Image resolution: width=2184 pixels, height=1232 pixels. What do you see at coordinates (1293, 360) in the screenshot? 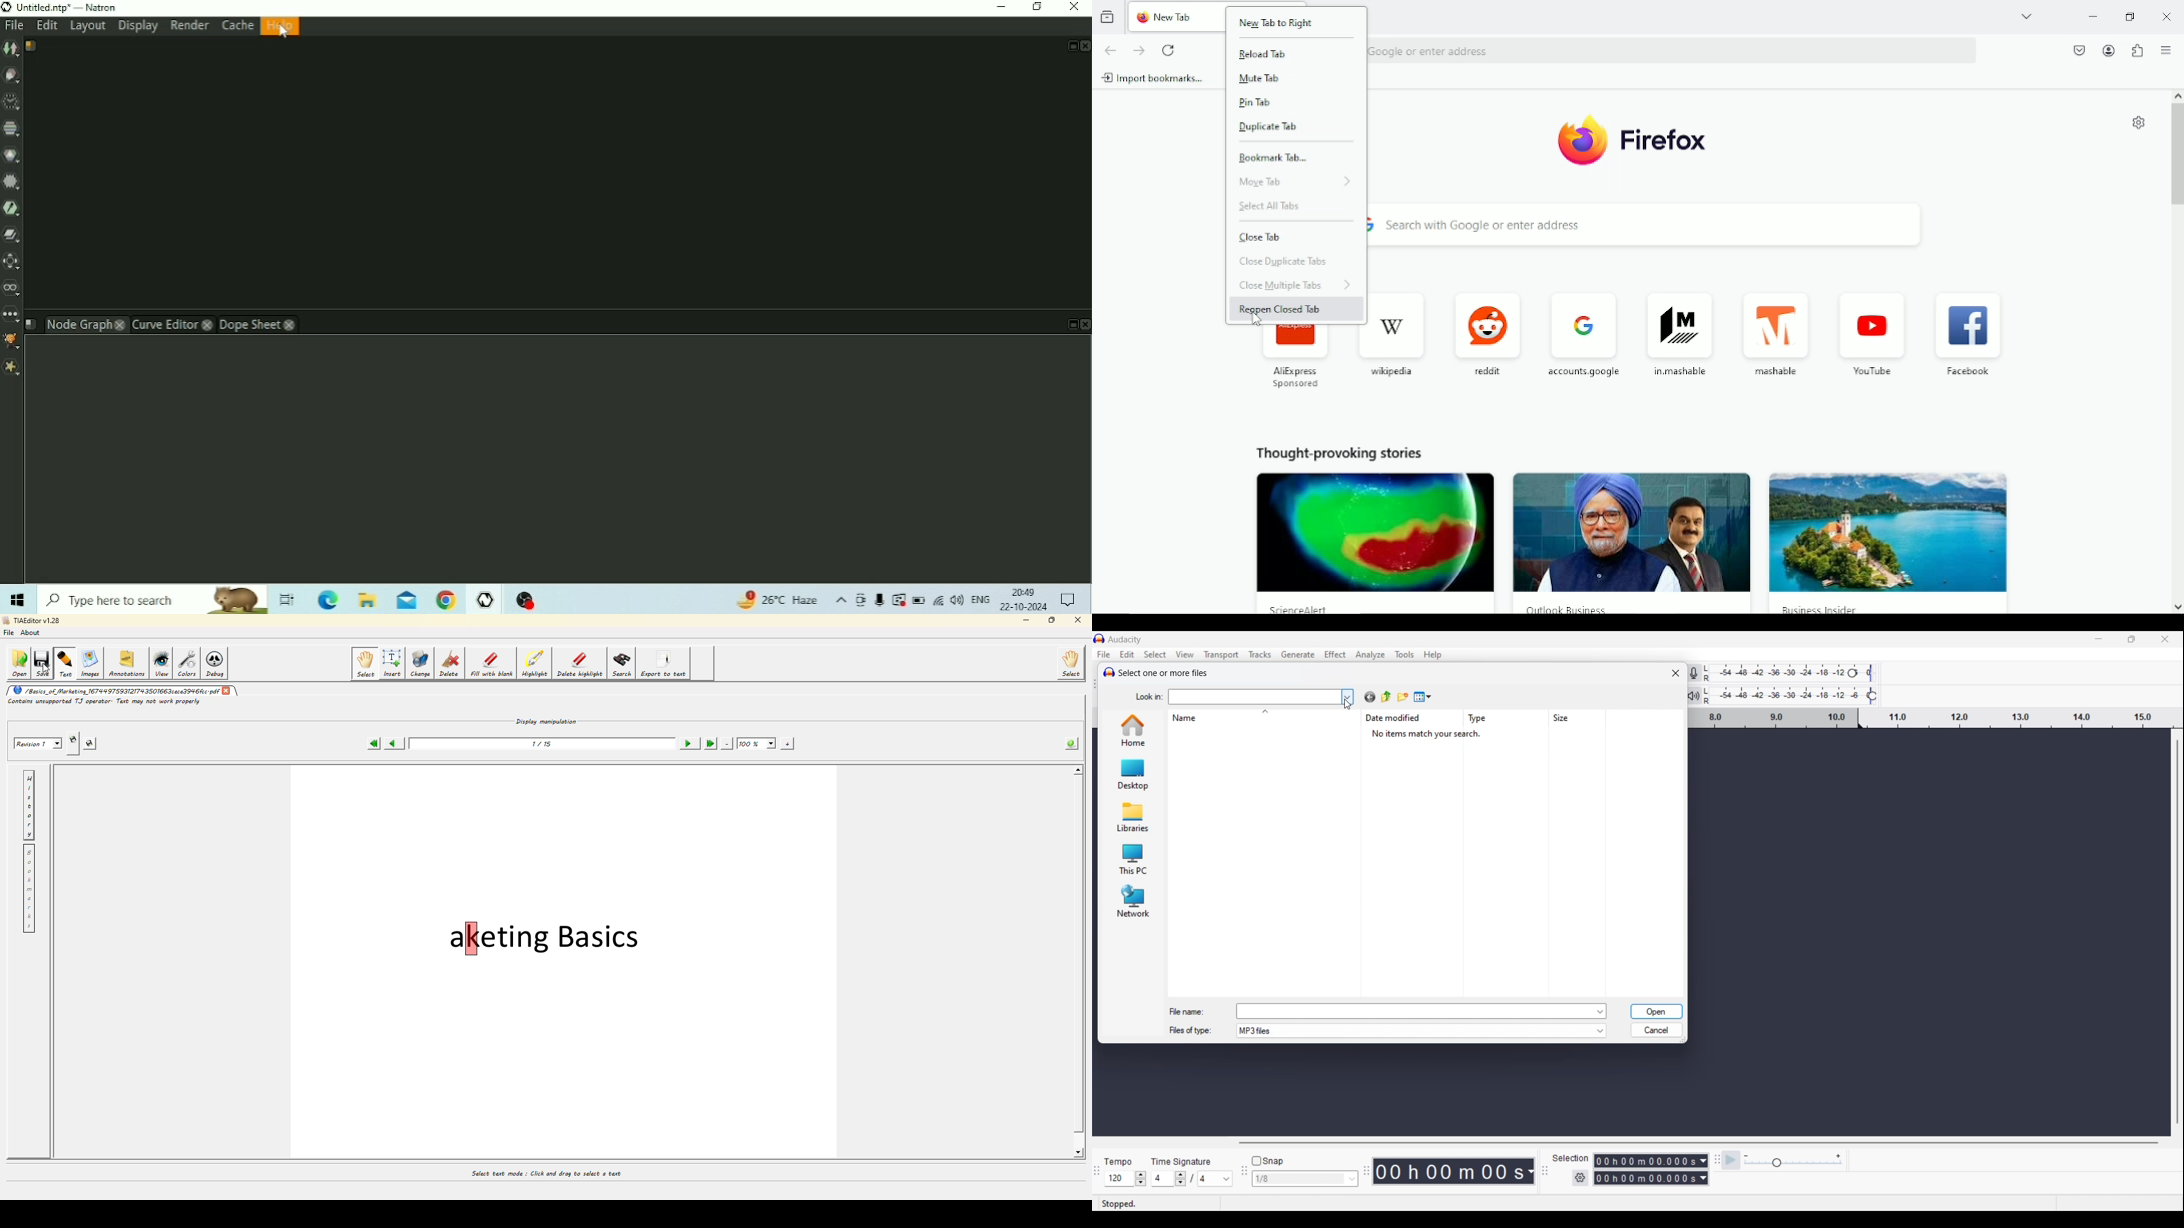
I see `AliExpress` at bounding box center [1293, 360].